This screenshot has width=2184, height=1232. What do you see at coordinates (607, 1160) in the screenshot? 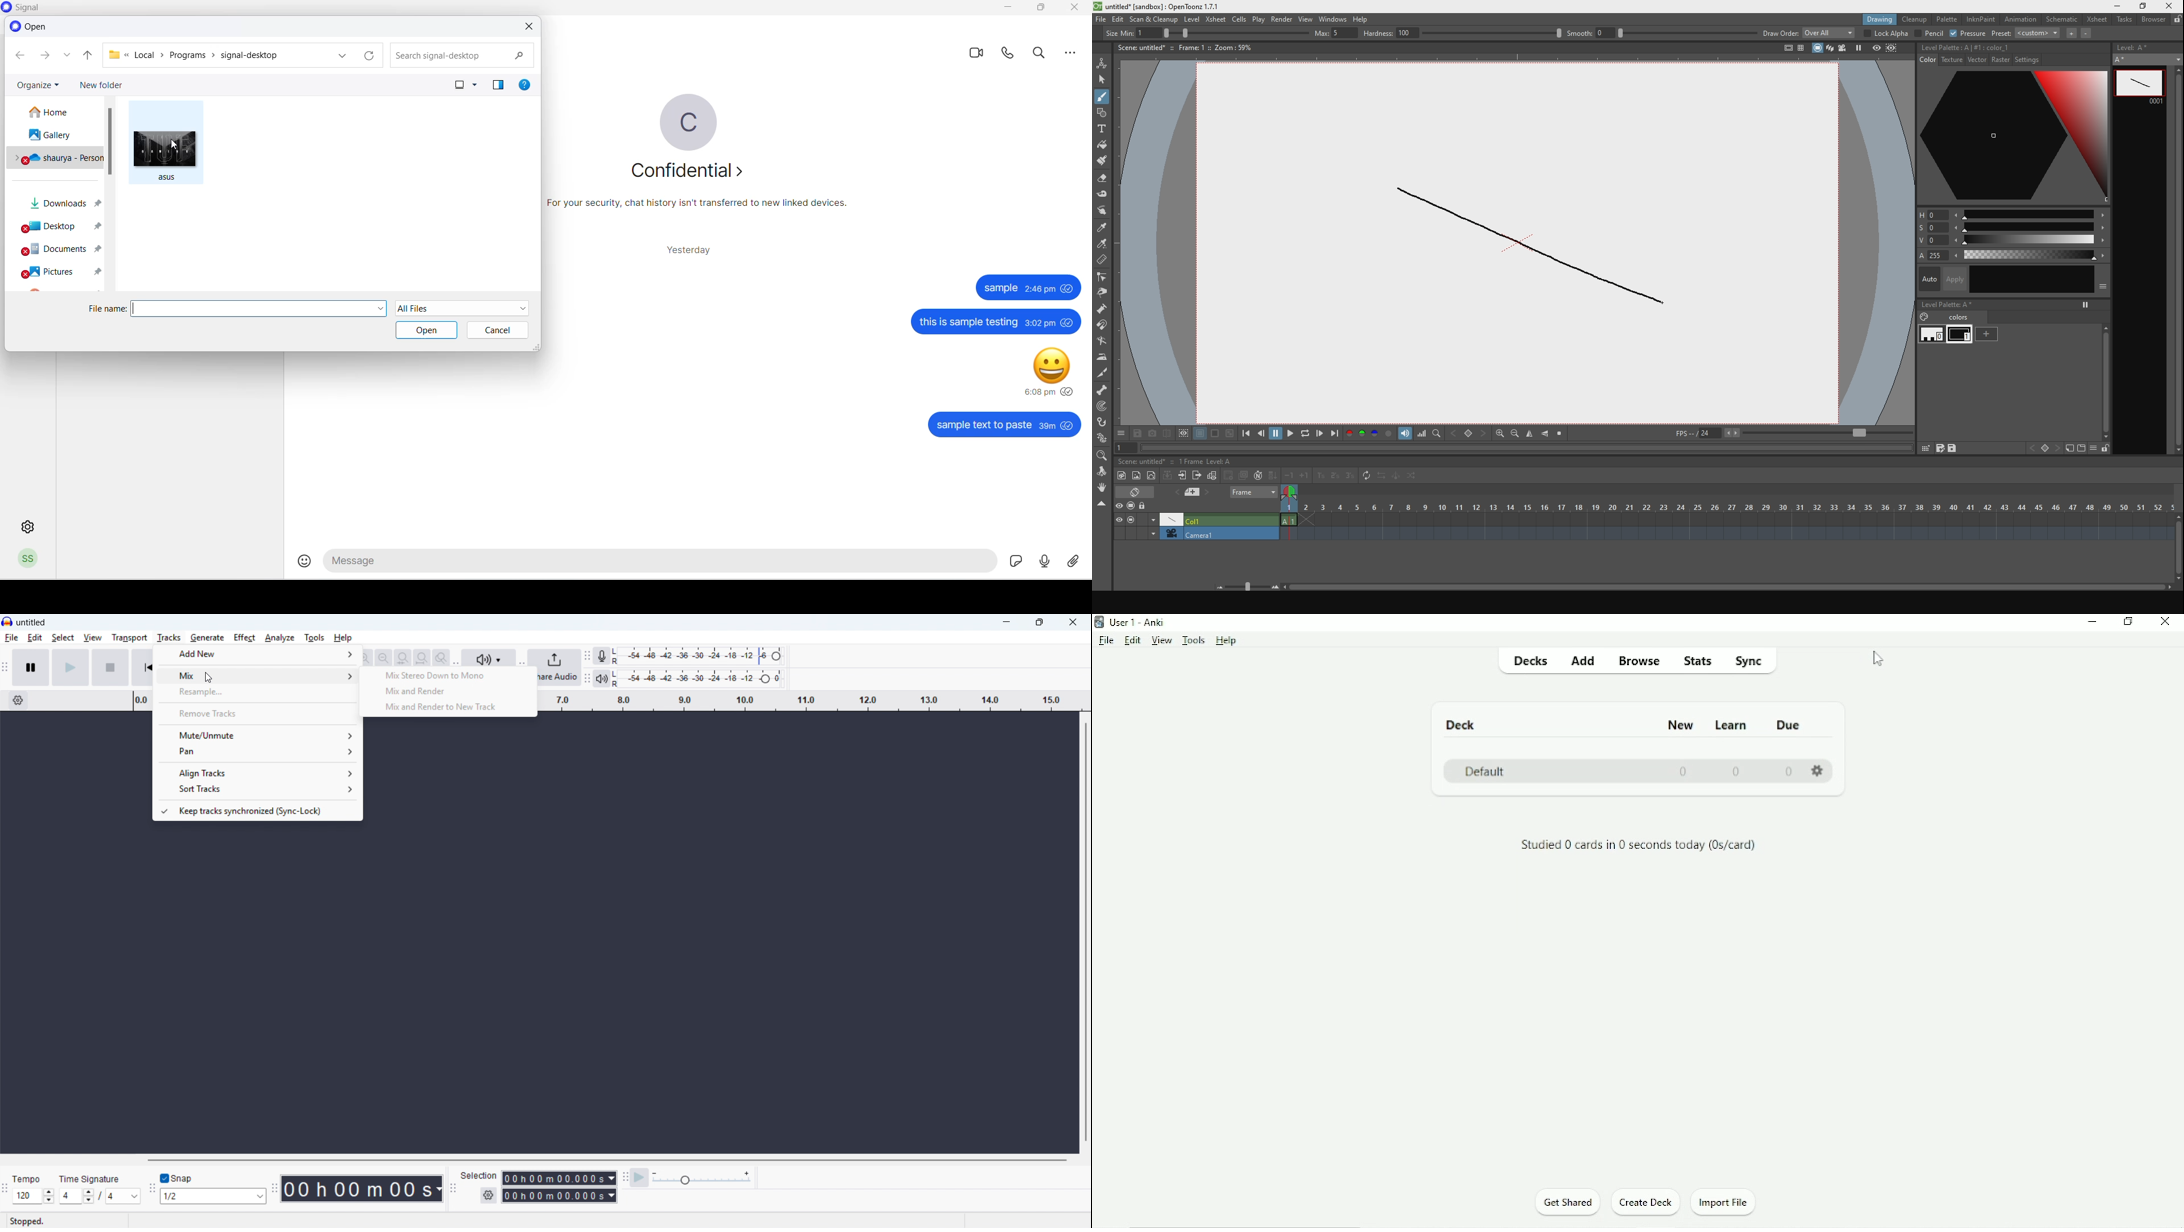
I see `Horizontal scroll bar ` at bounding box center [607, 1160].